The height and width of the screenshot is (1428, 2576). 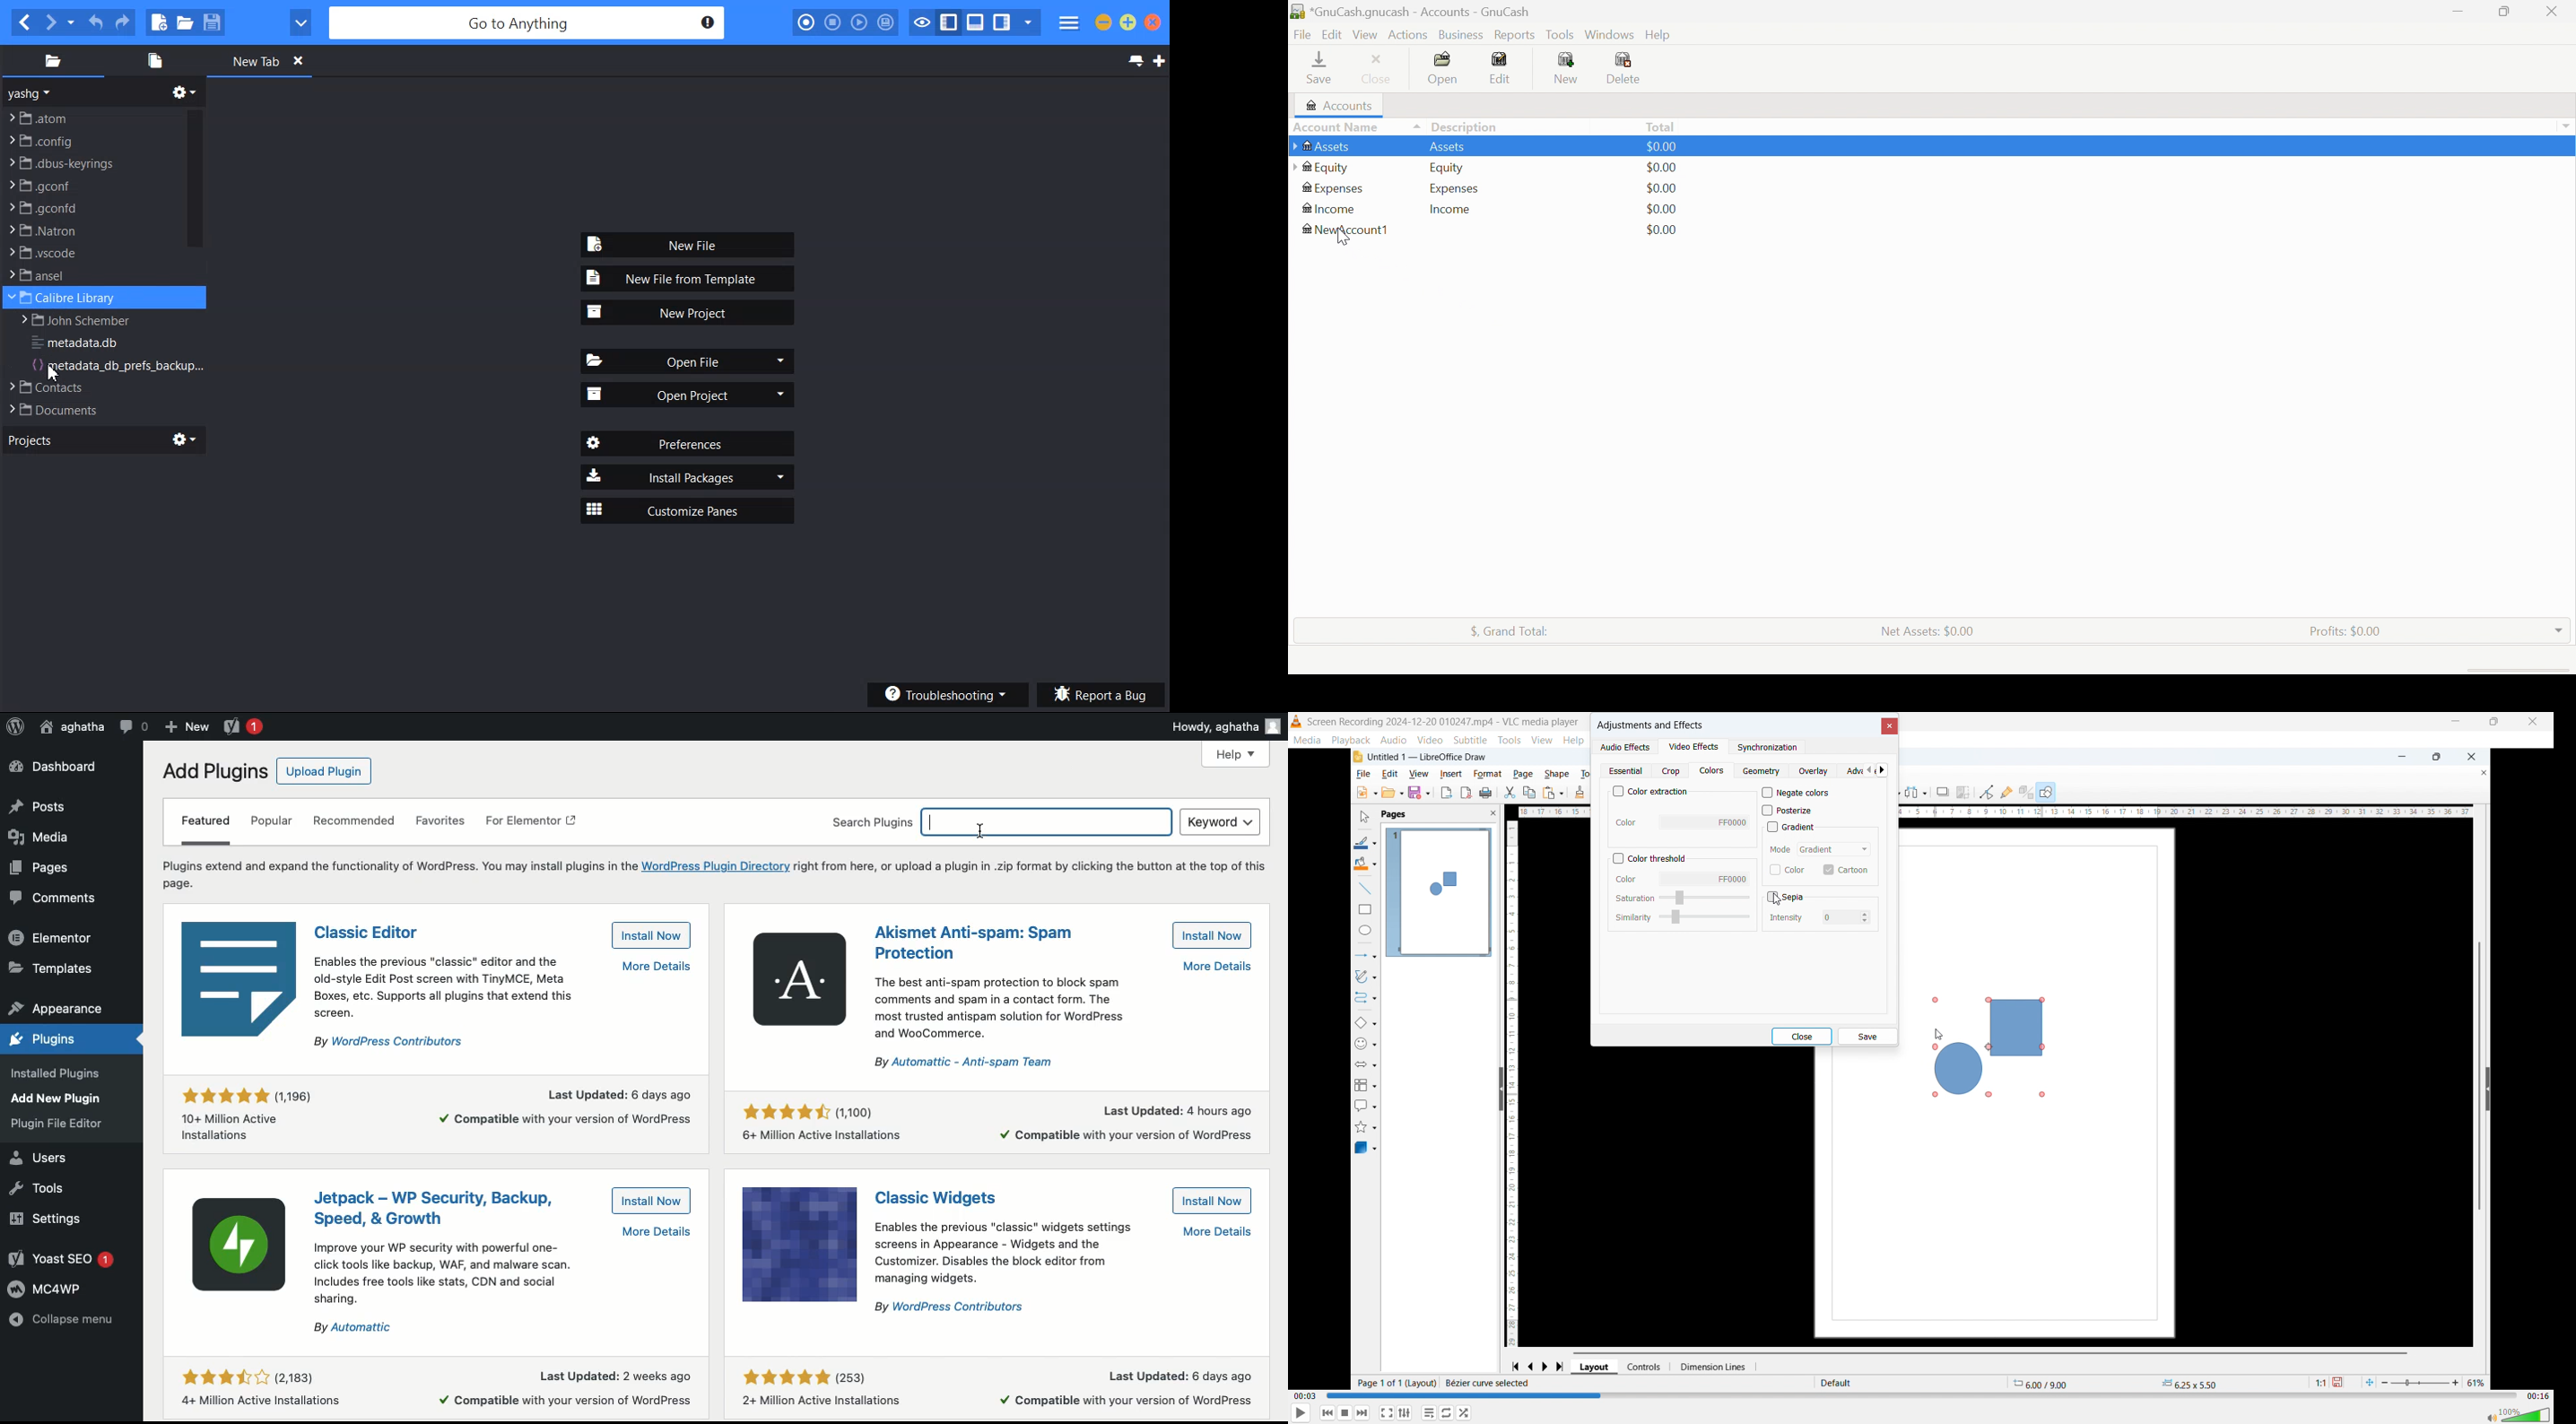 I want to click on Plugin, so click(x=973, y=941).